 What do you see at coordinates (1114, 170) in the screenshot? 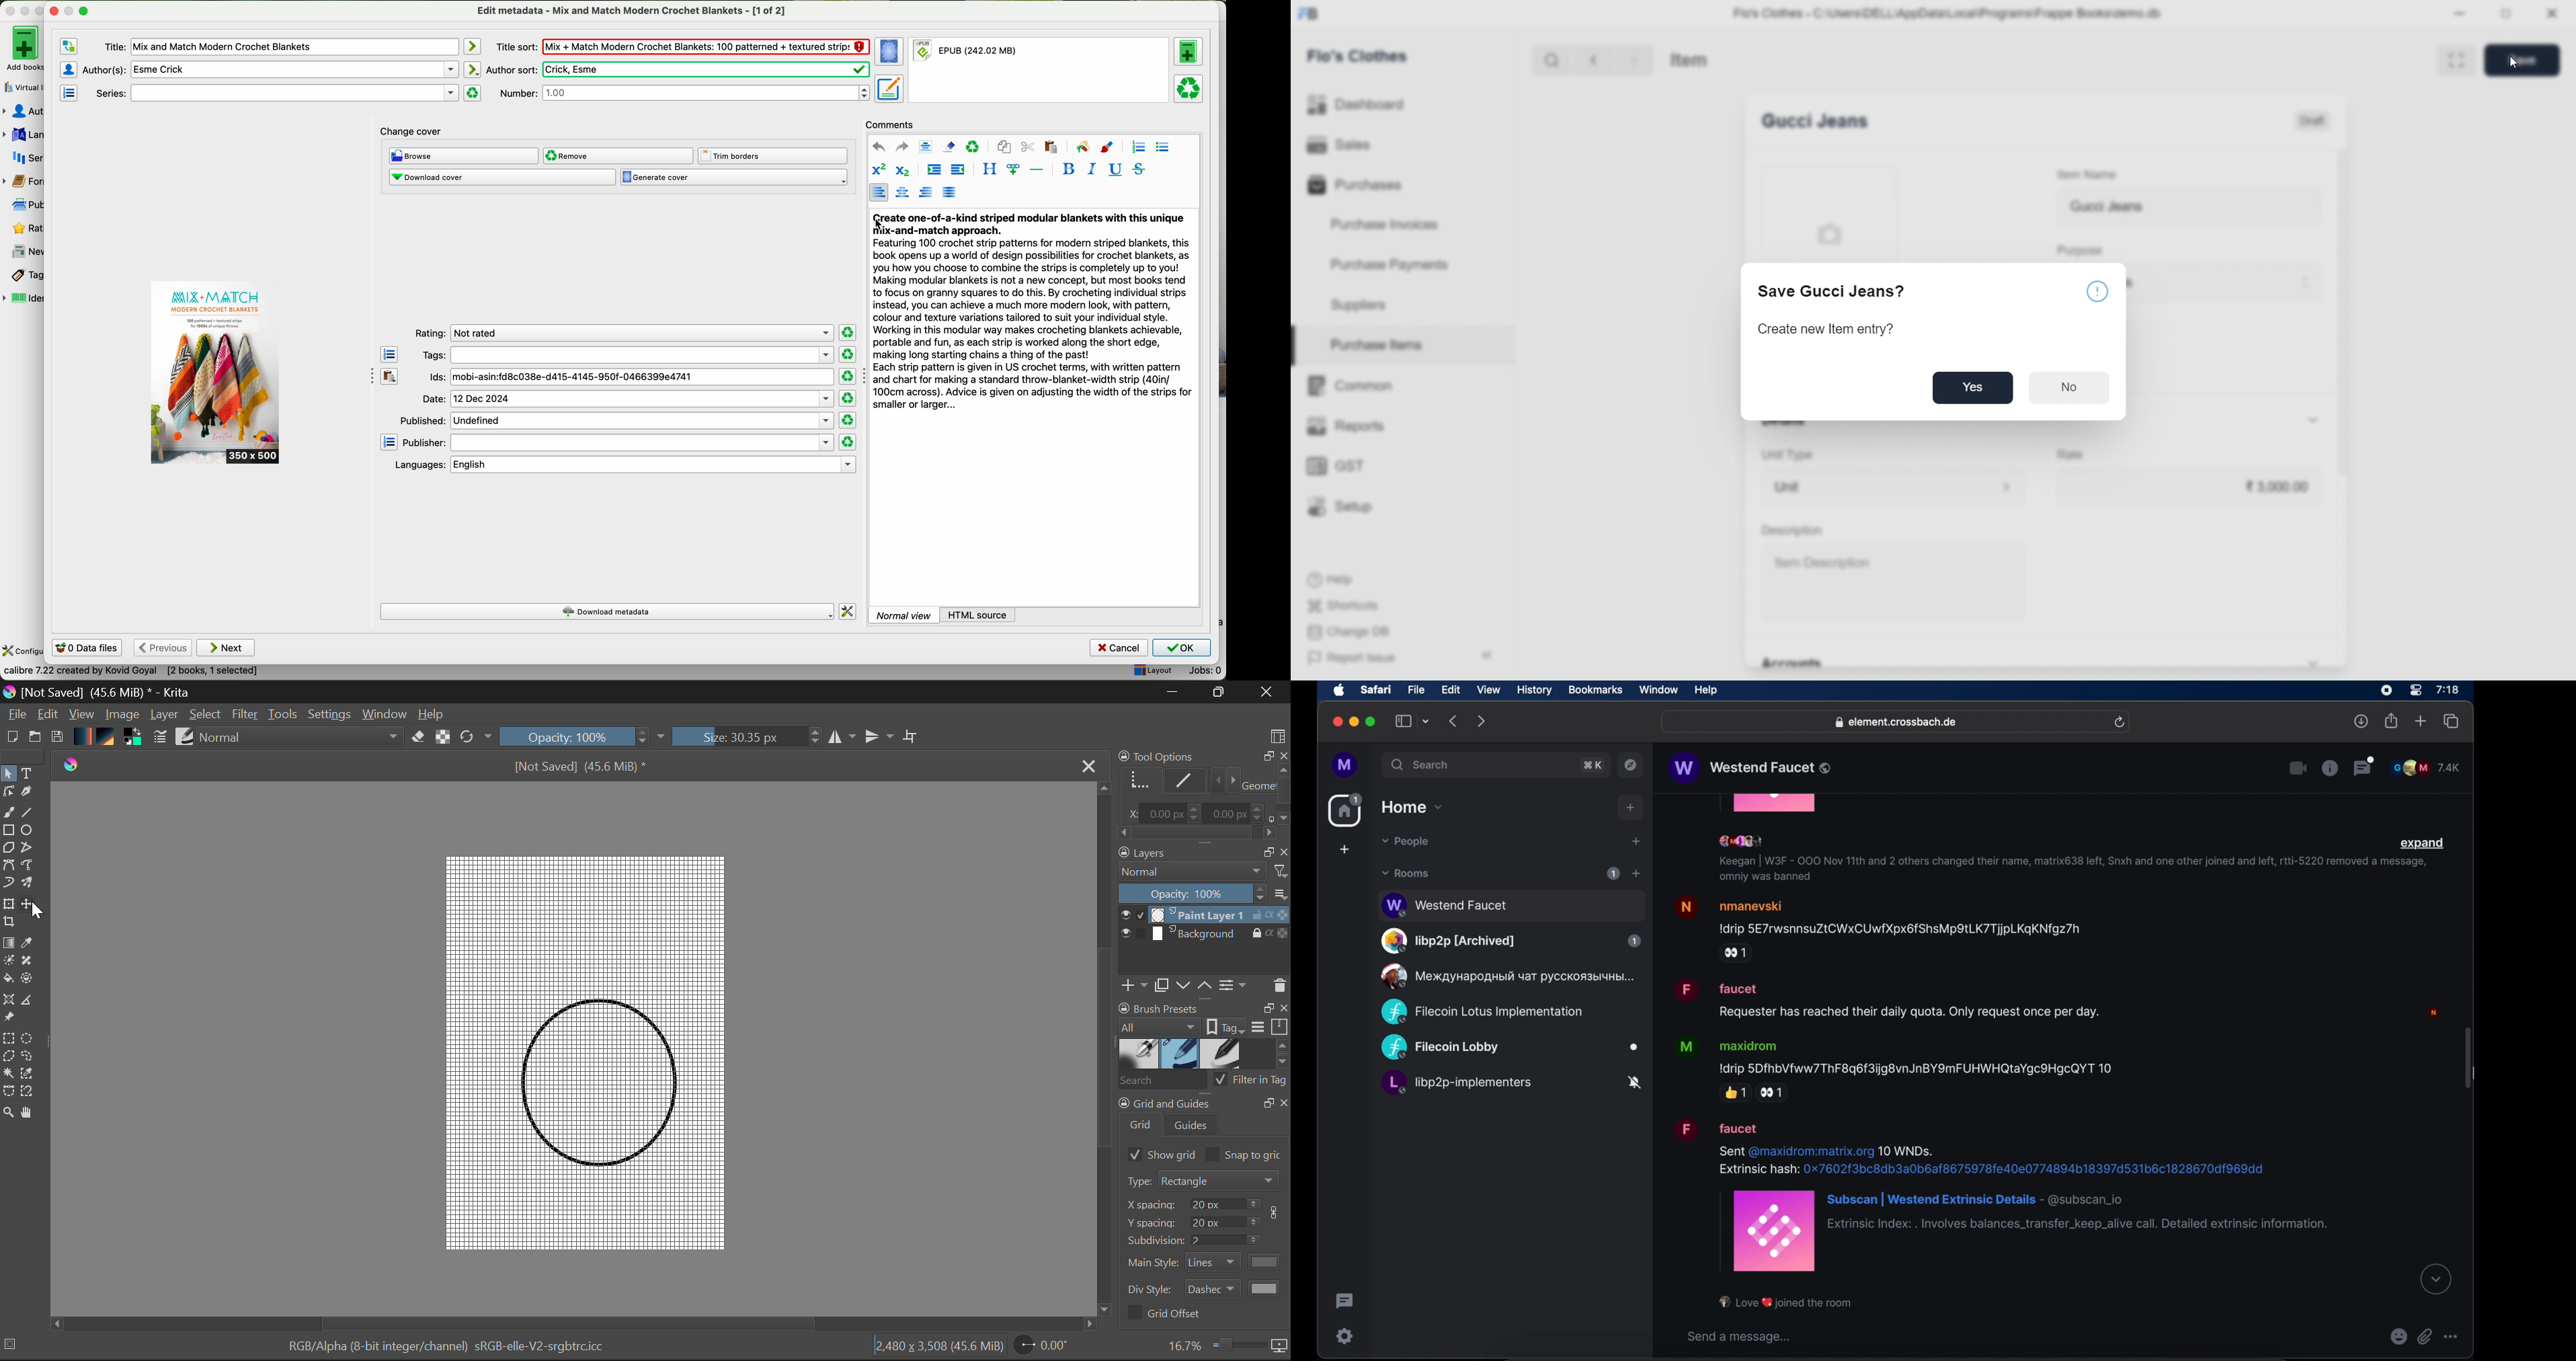
I see `underline` at bounding box center [1114, 170].